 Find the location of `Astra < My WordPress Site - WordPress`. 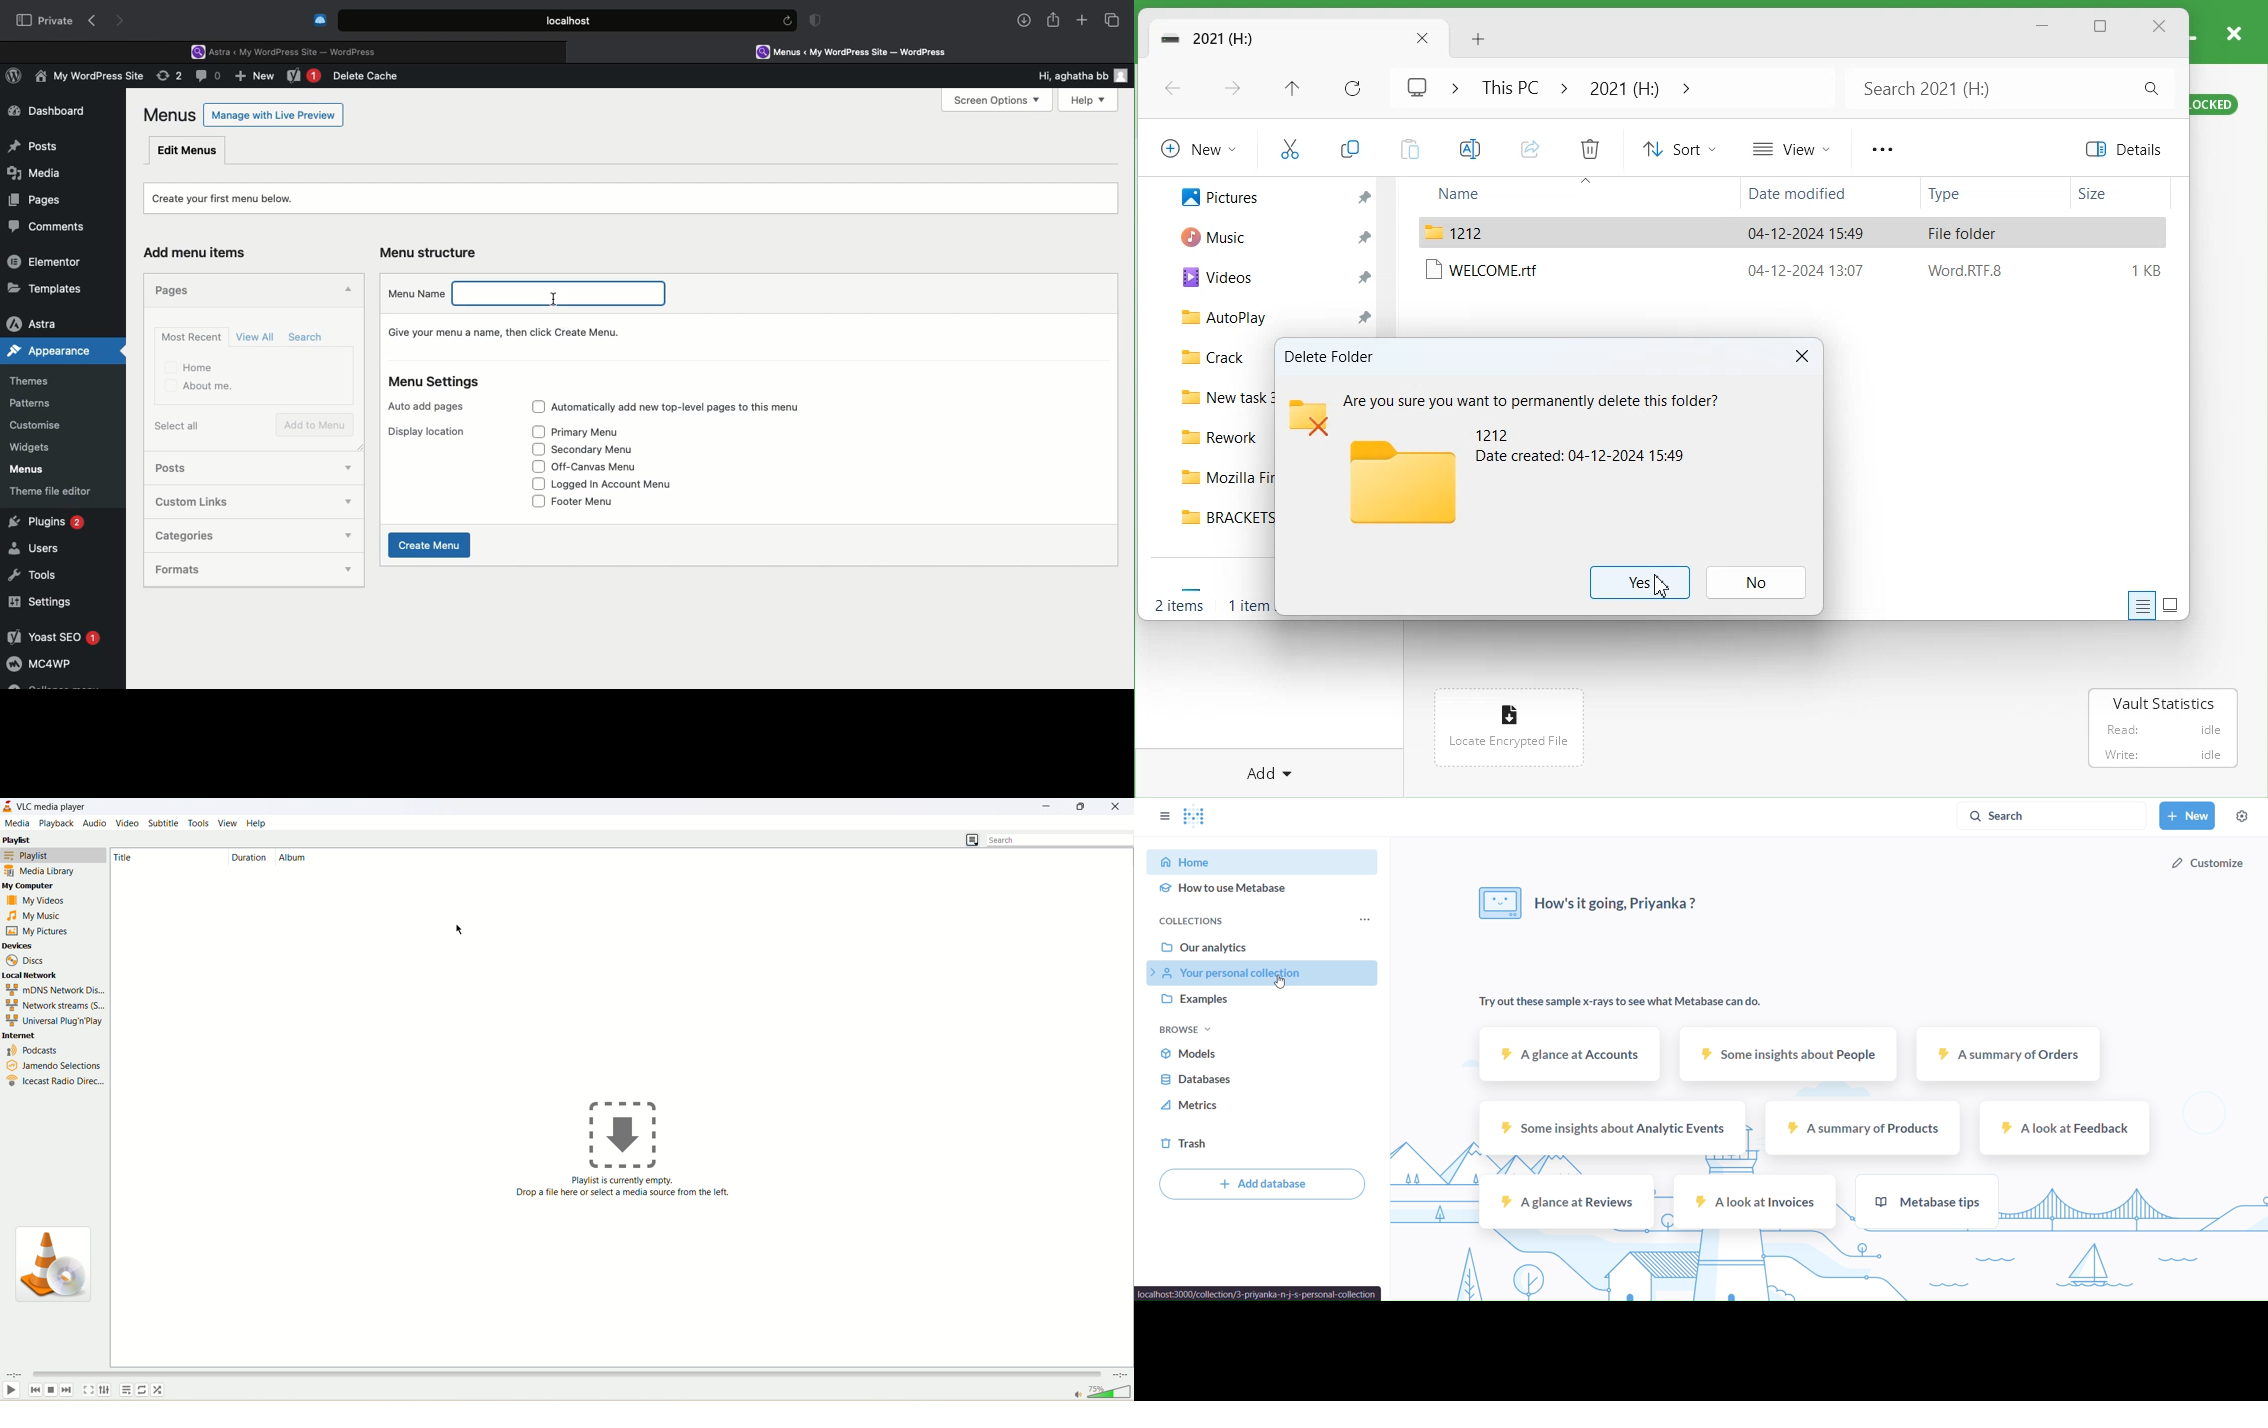

Astra < My WordPress Site - WordPress is located at coordinates (289, 50).